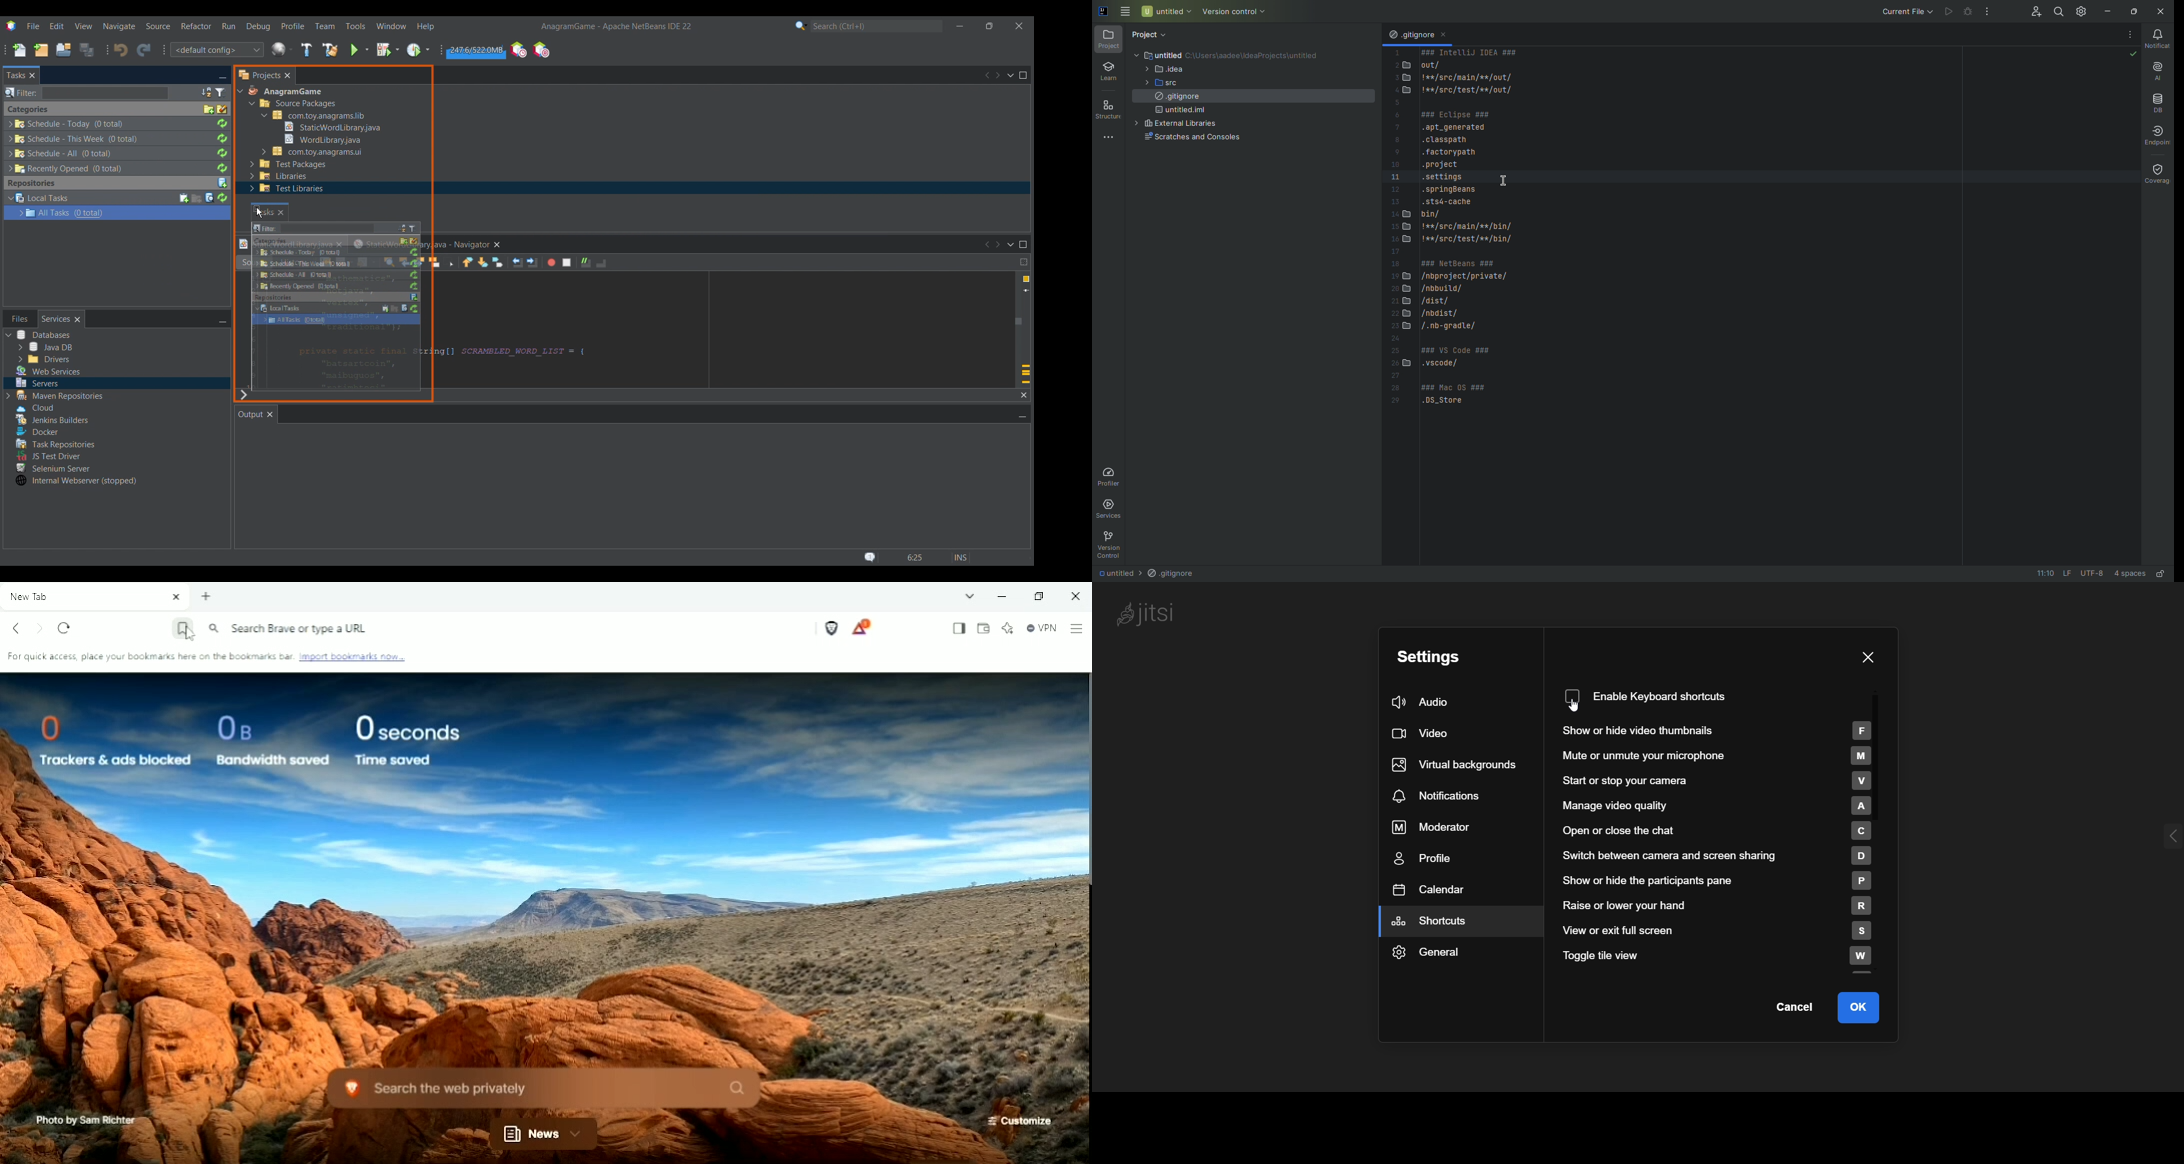 This screenshot has height=1176, width=2184. What do you see at coordinates (1720, 931) in the screenshot?
I see `view or exit full screen` at bounding box center [1720, 931].